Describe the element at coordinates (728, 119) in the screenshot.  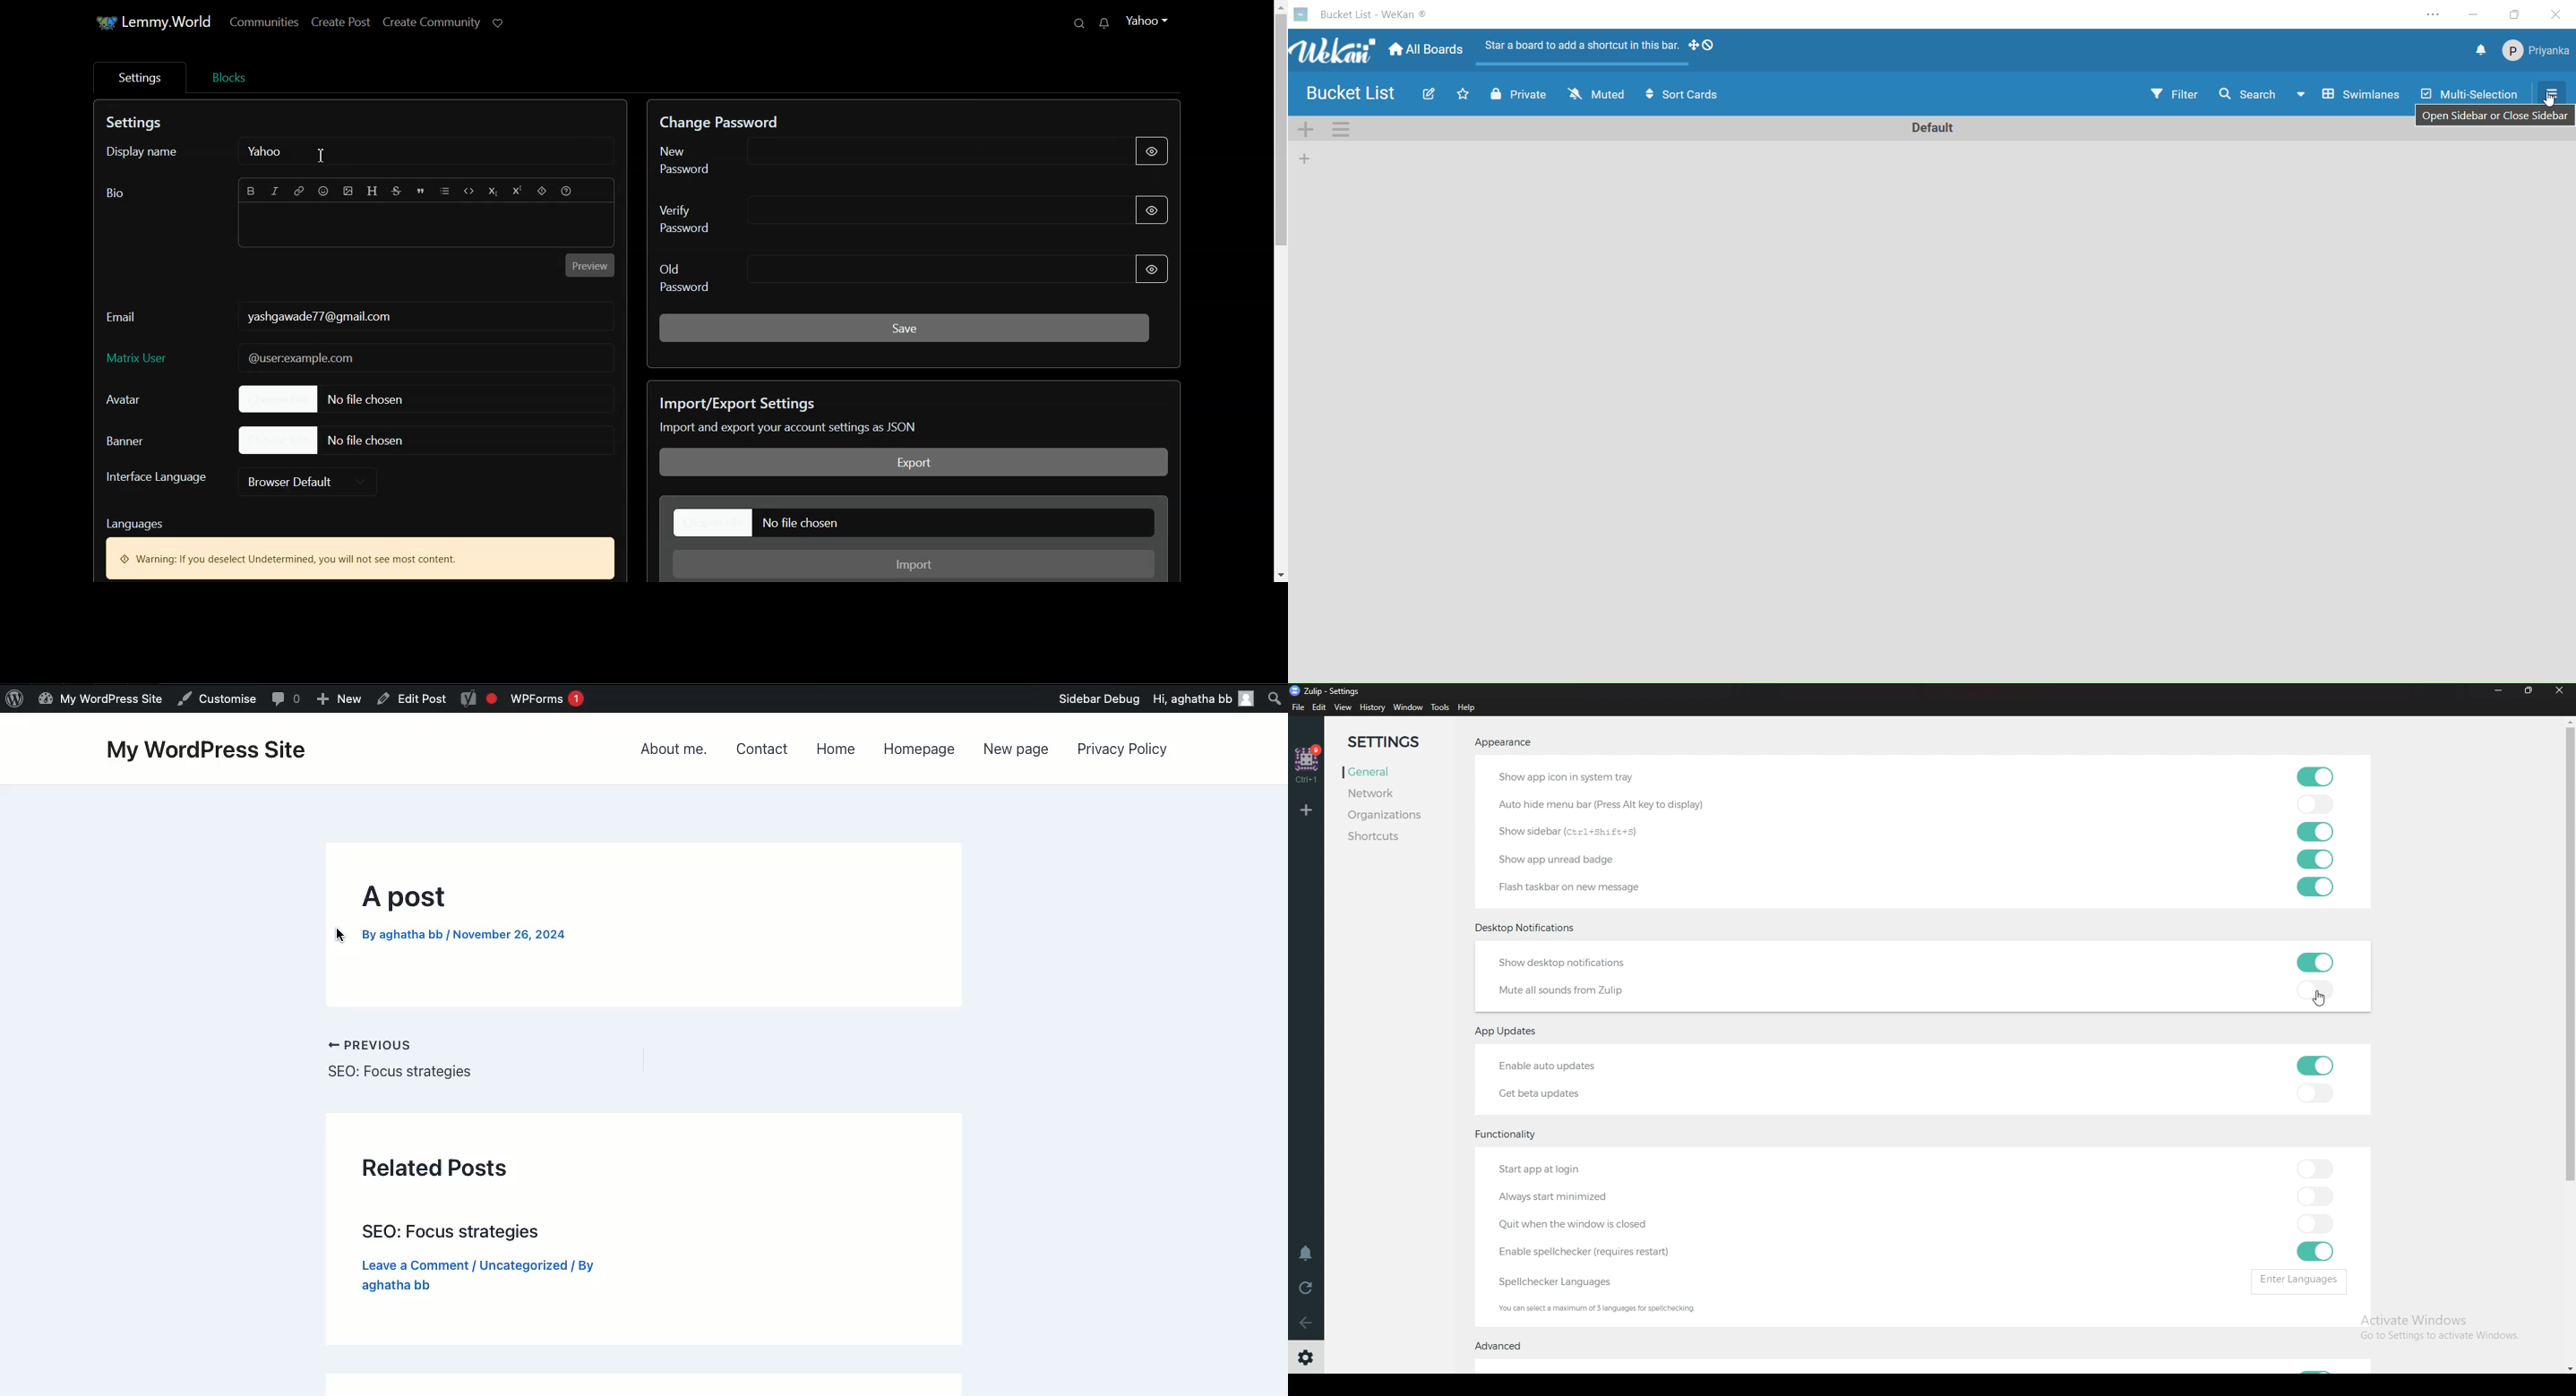
I see `Text` at that location.